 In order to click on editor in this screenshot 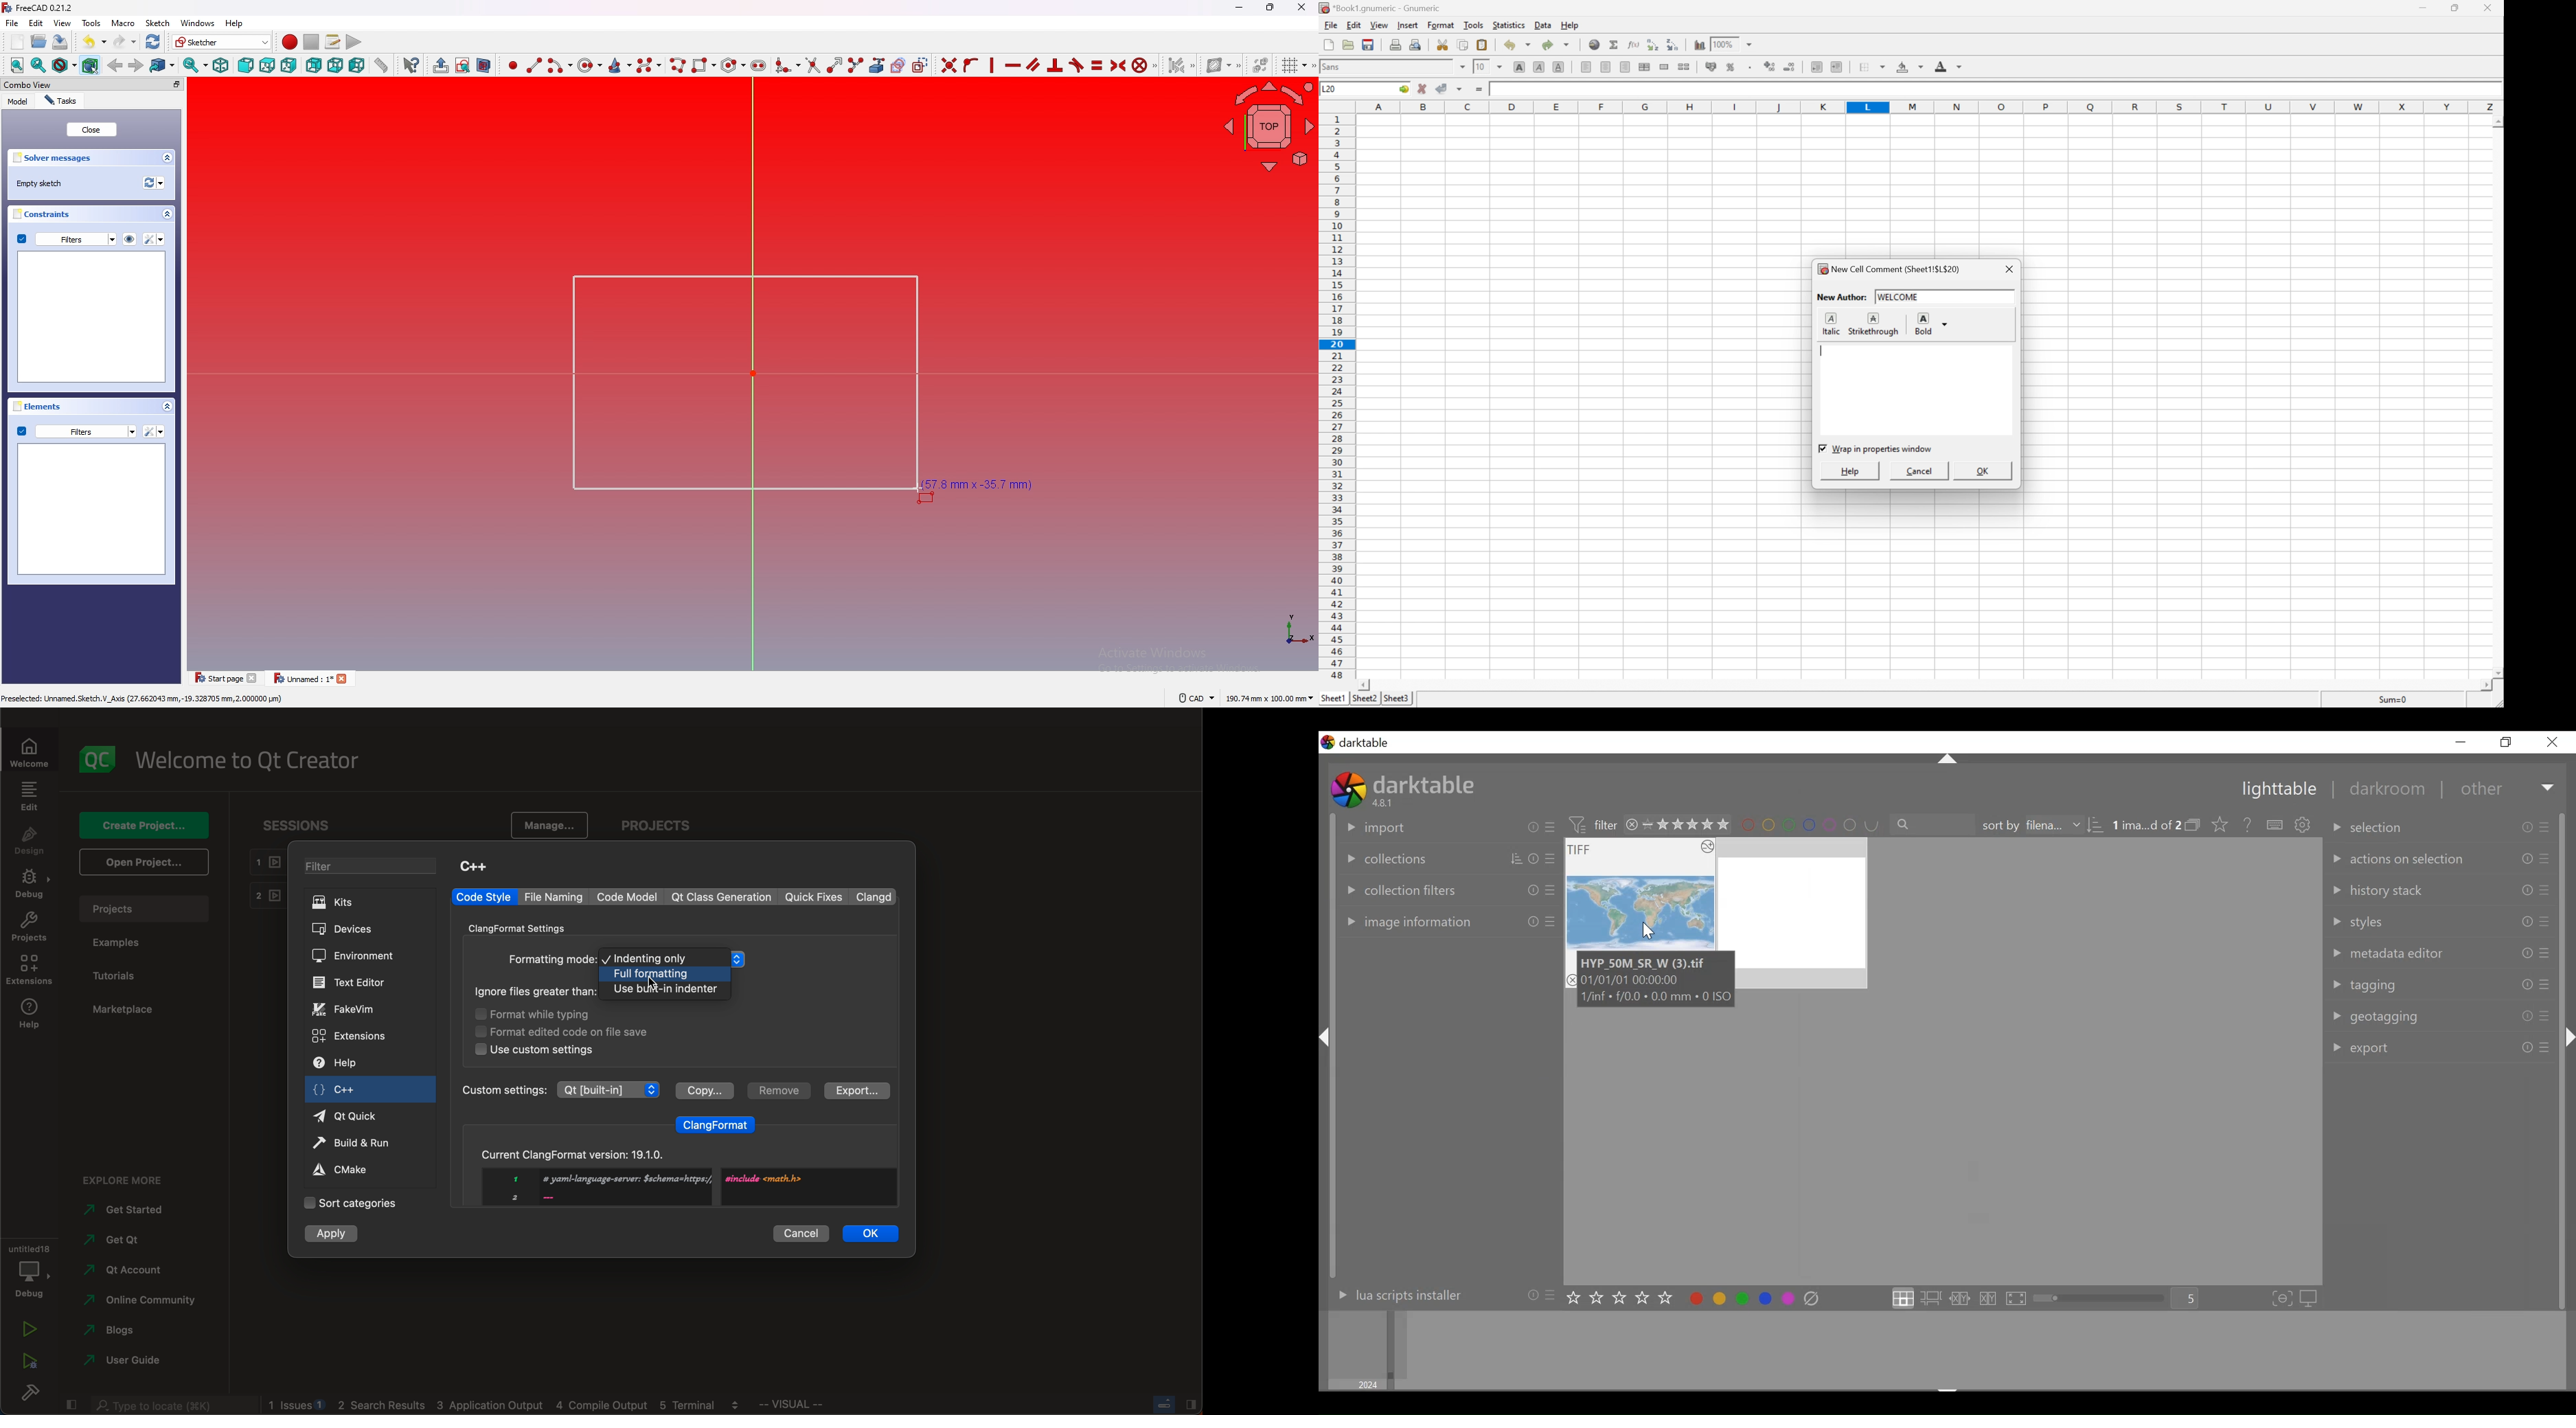, I will do `click(351, 983)`.